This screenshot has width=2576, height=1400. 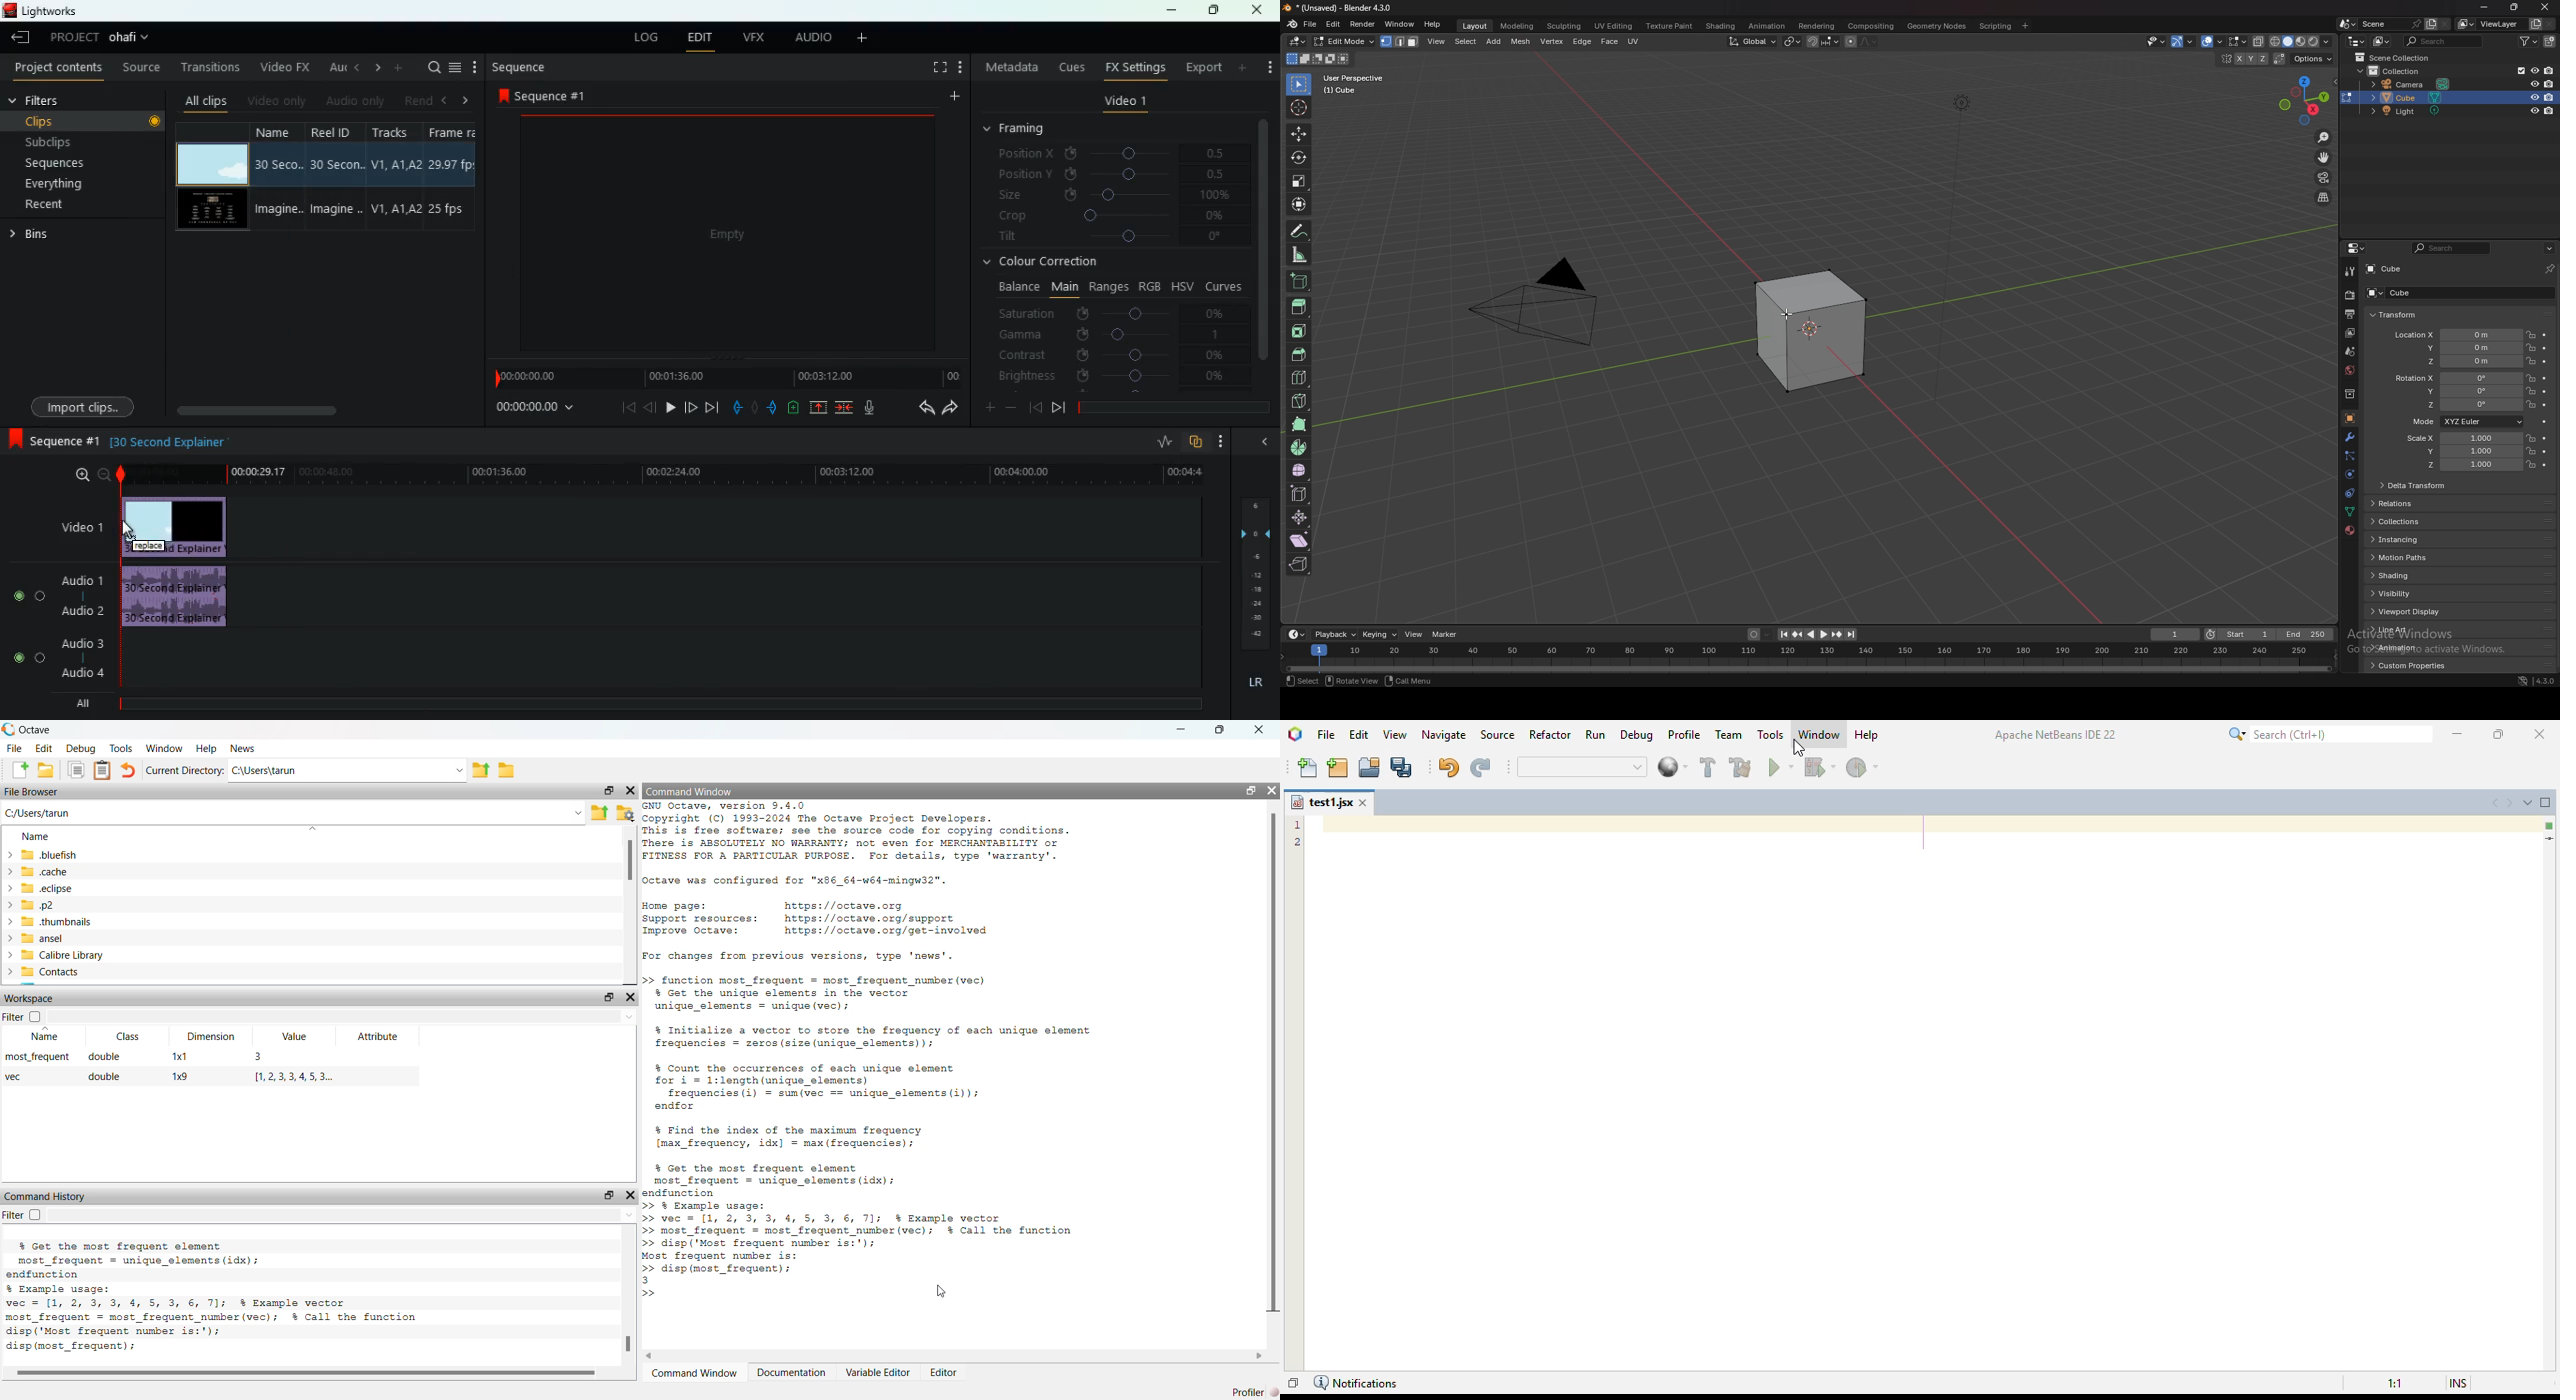 I want to click on position x, so click(x=1122, y=154).